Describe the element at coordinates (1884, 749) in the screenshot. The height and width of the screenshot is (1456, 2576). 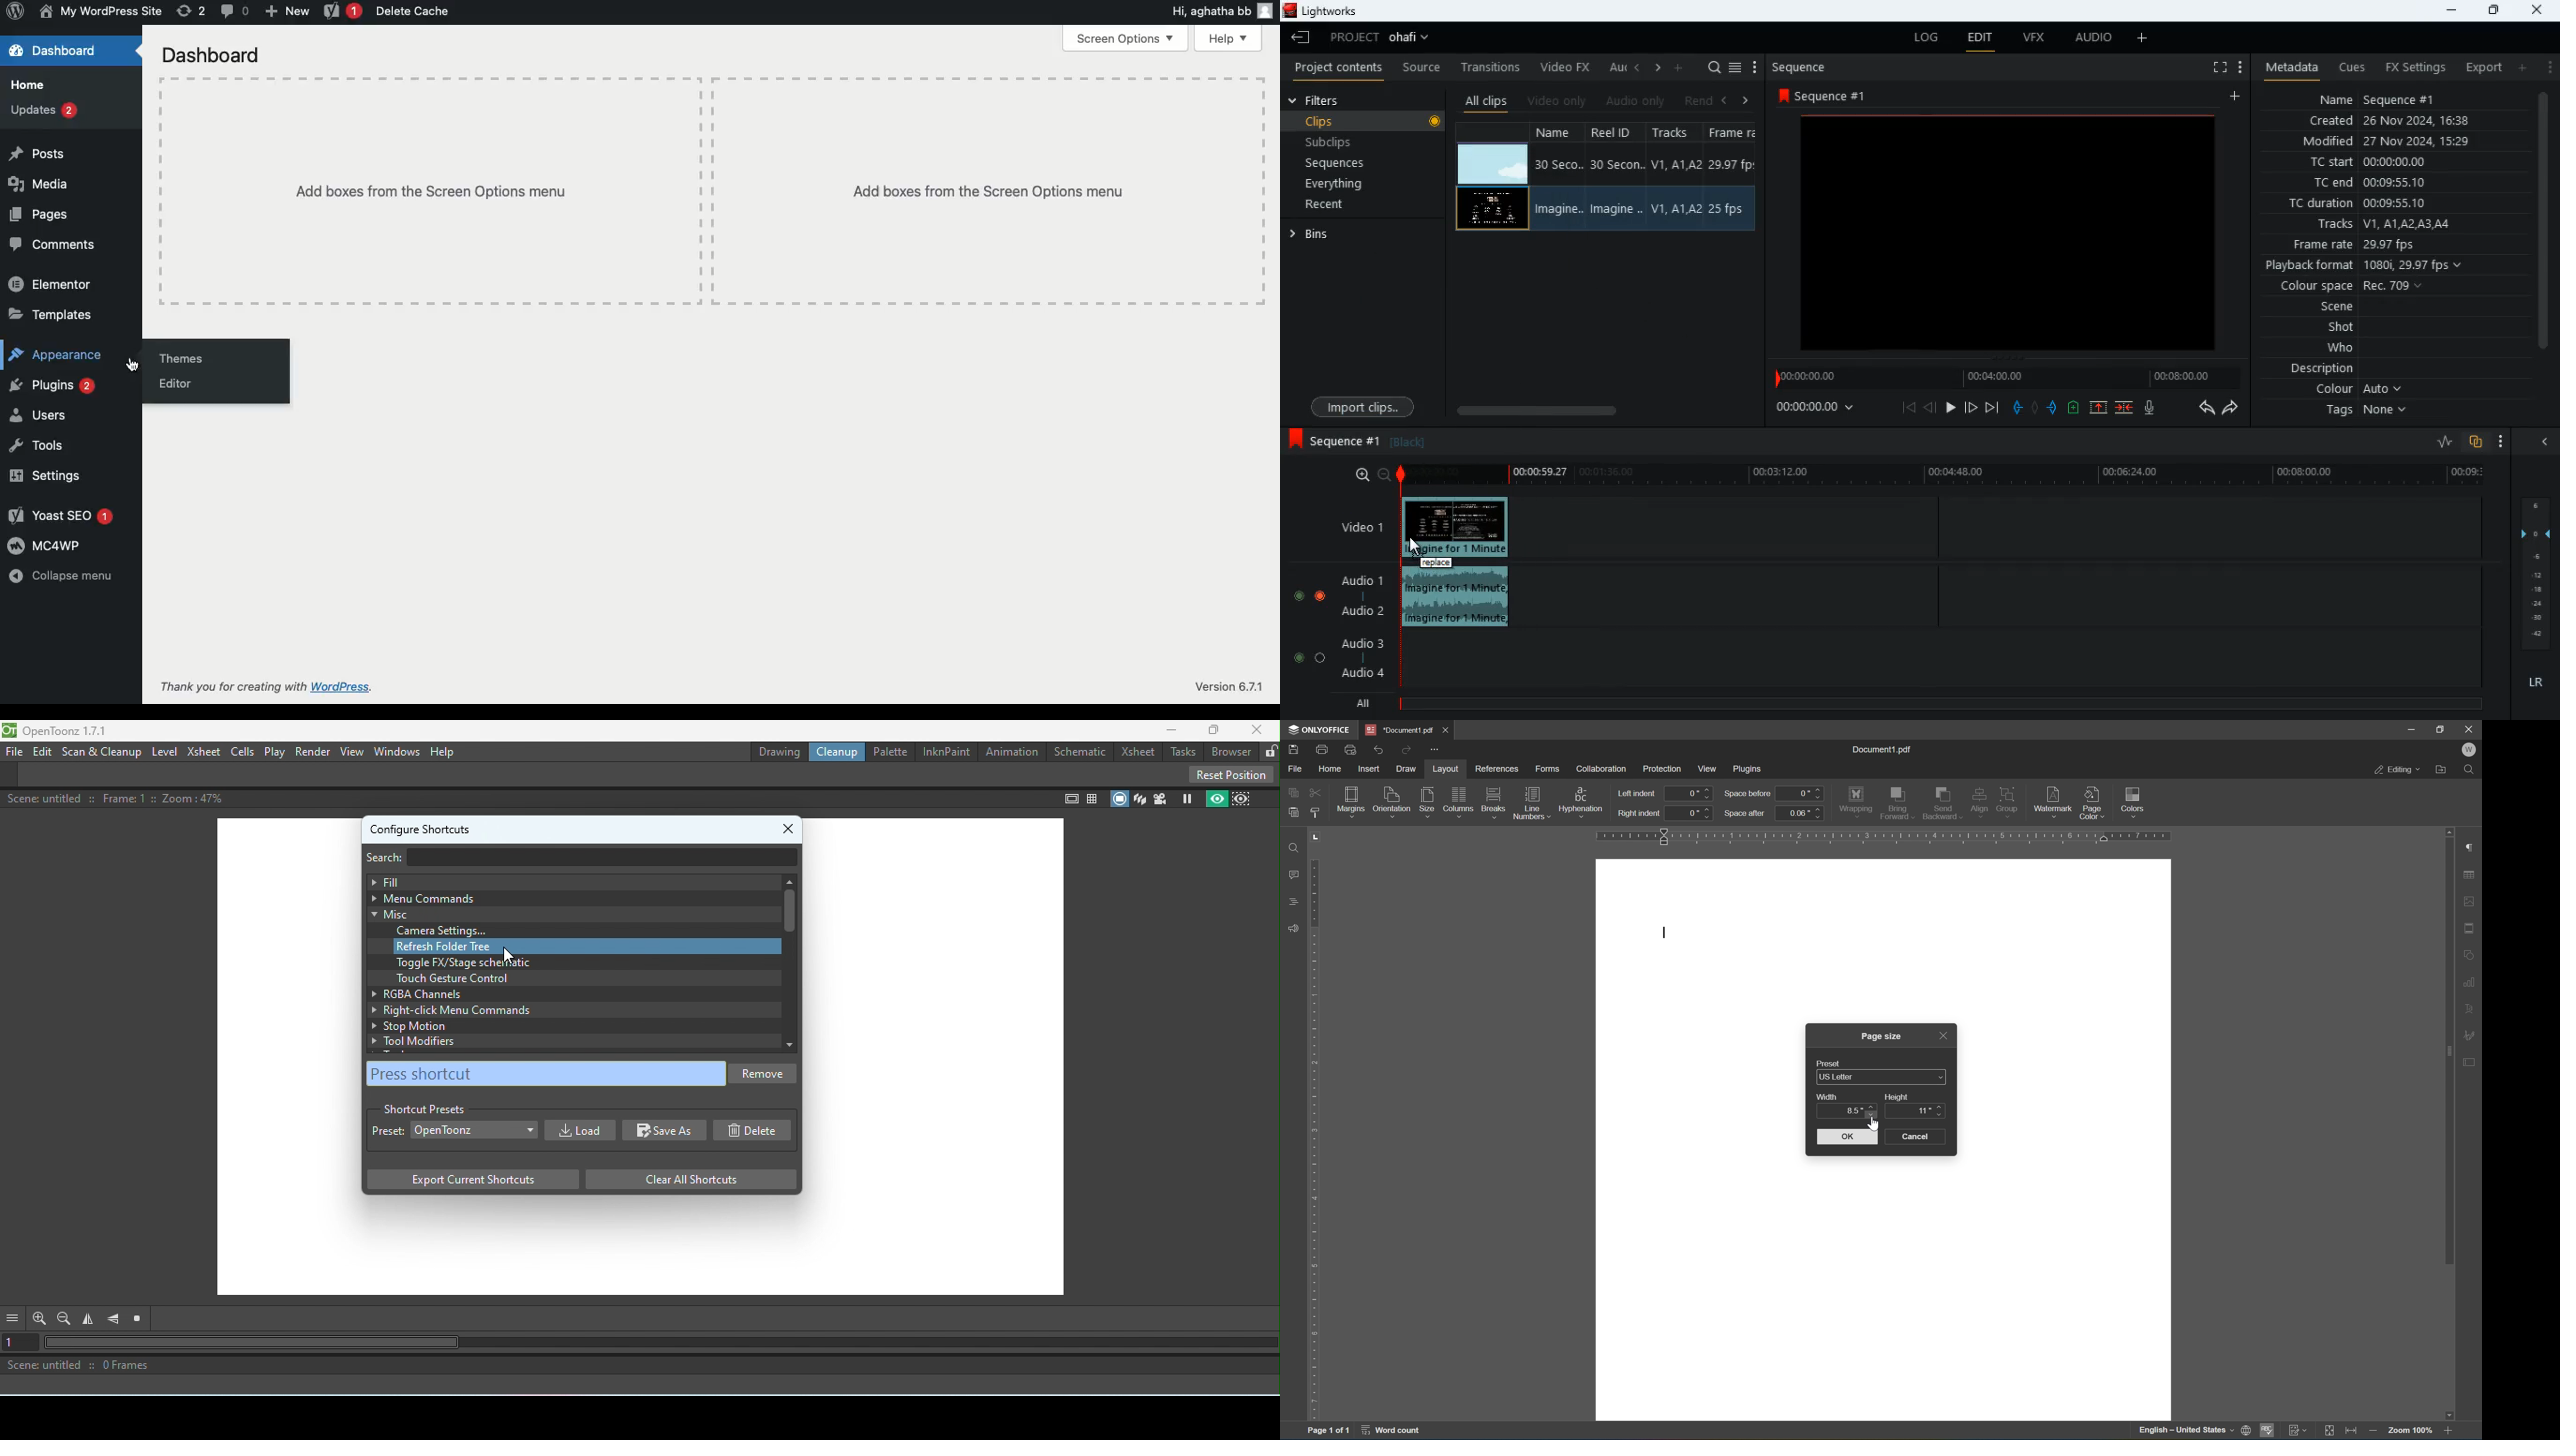
I see `document1.pdf` at that location.